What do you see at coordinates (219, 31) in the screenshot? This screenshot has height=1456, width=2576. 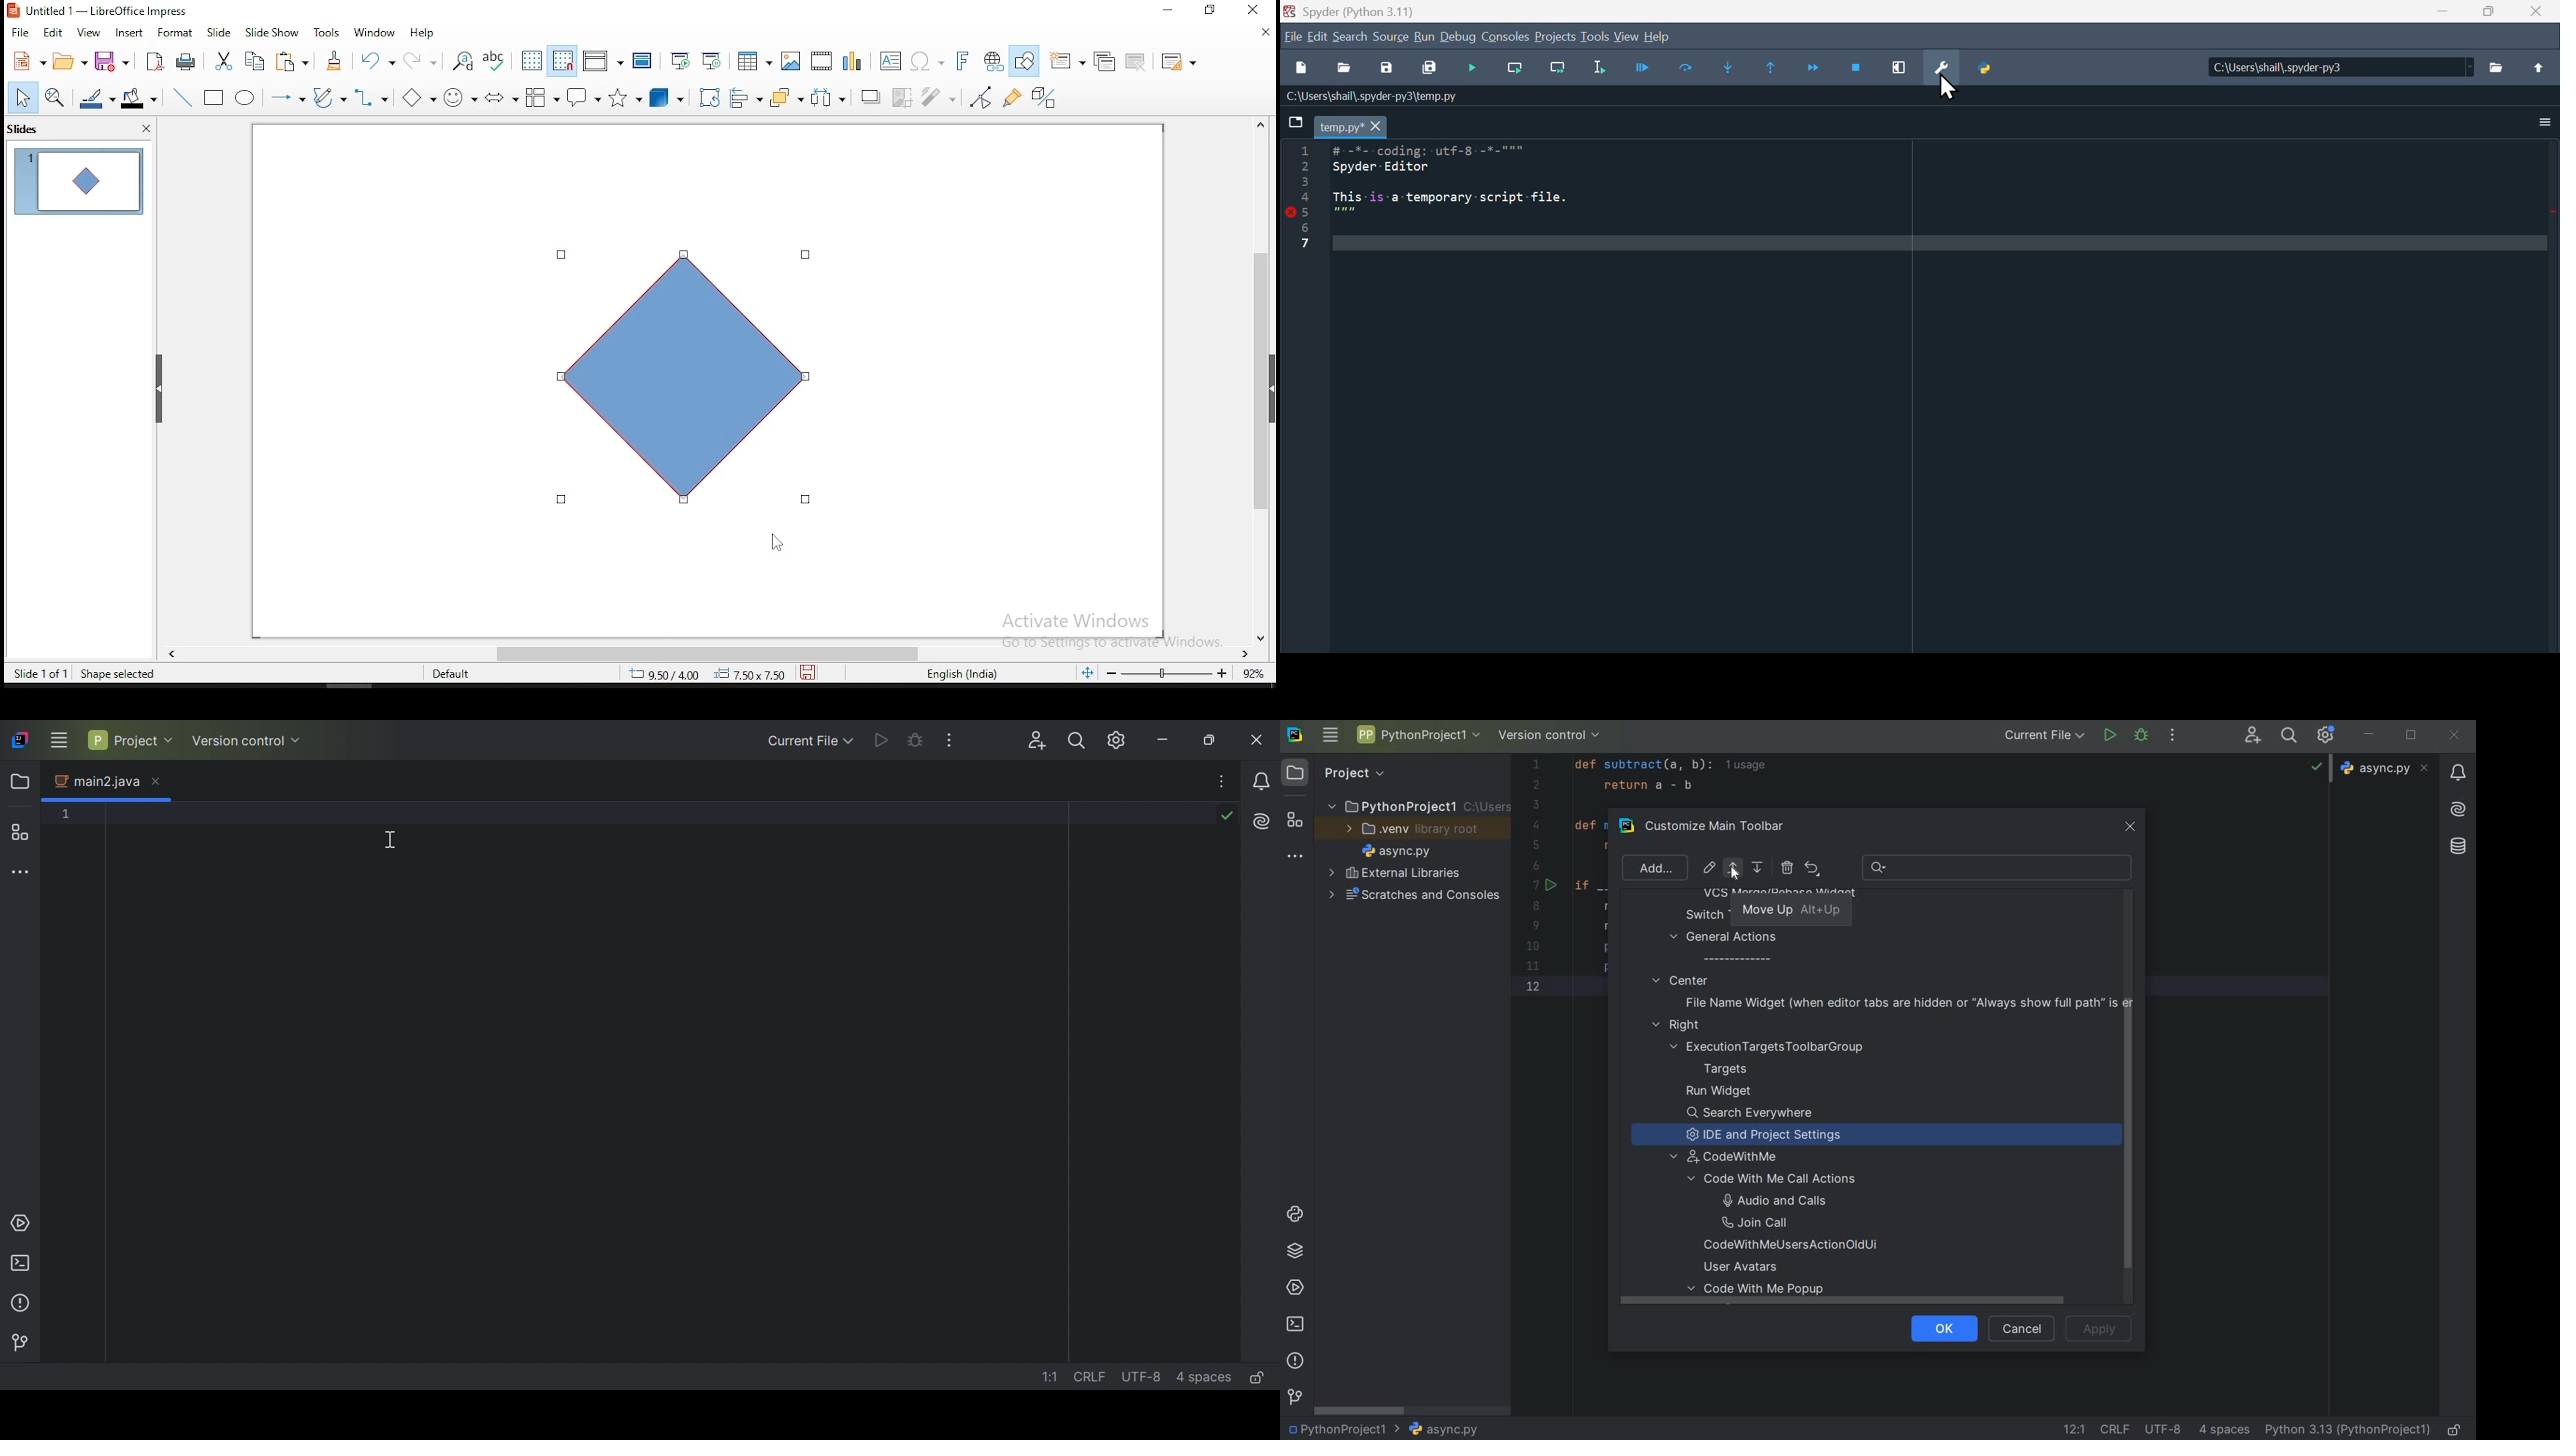 I see `slide` at bounding box center [219, 31].